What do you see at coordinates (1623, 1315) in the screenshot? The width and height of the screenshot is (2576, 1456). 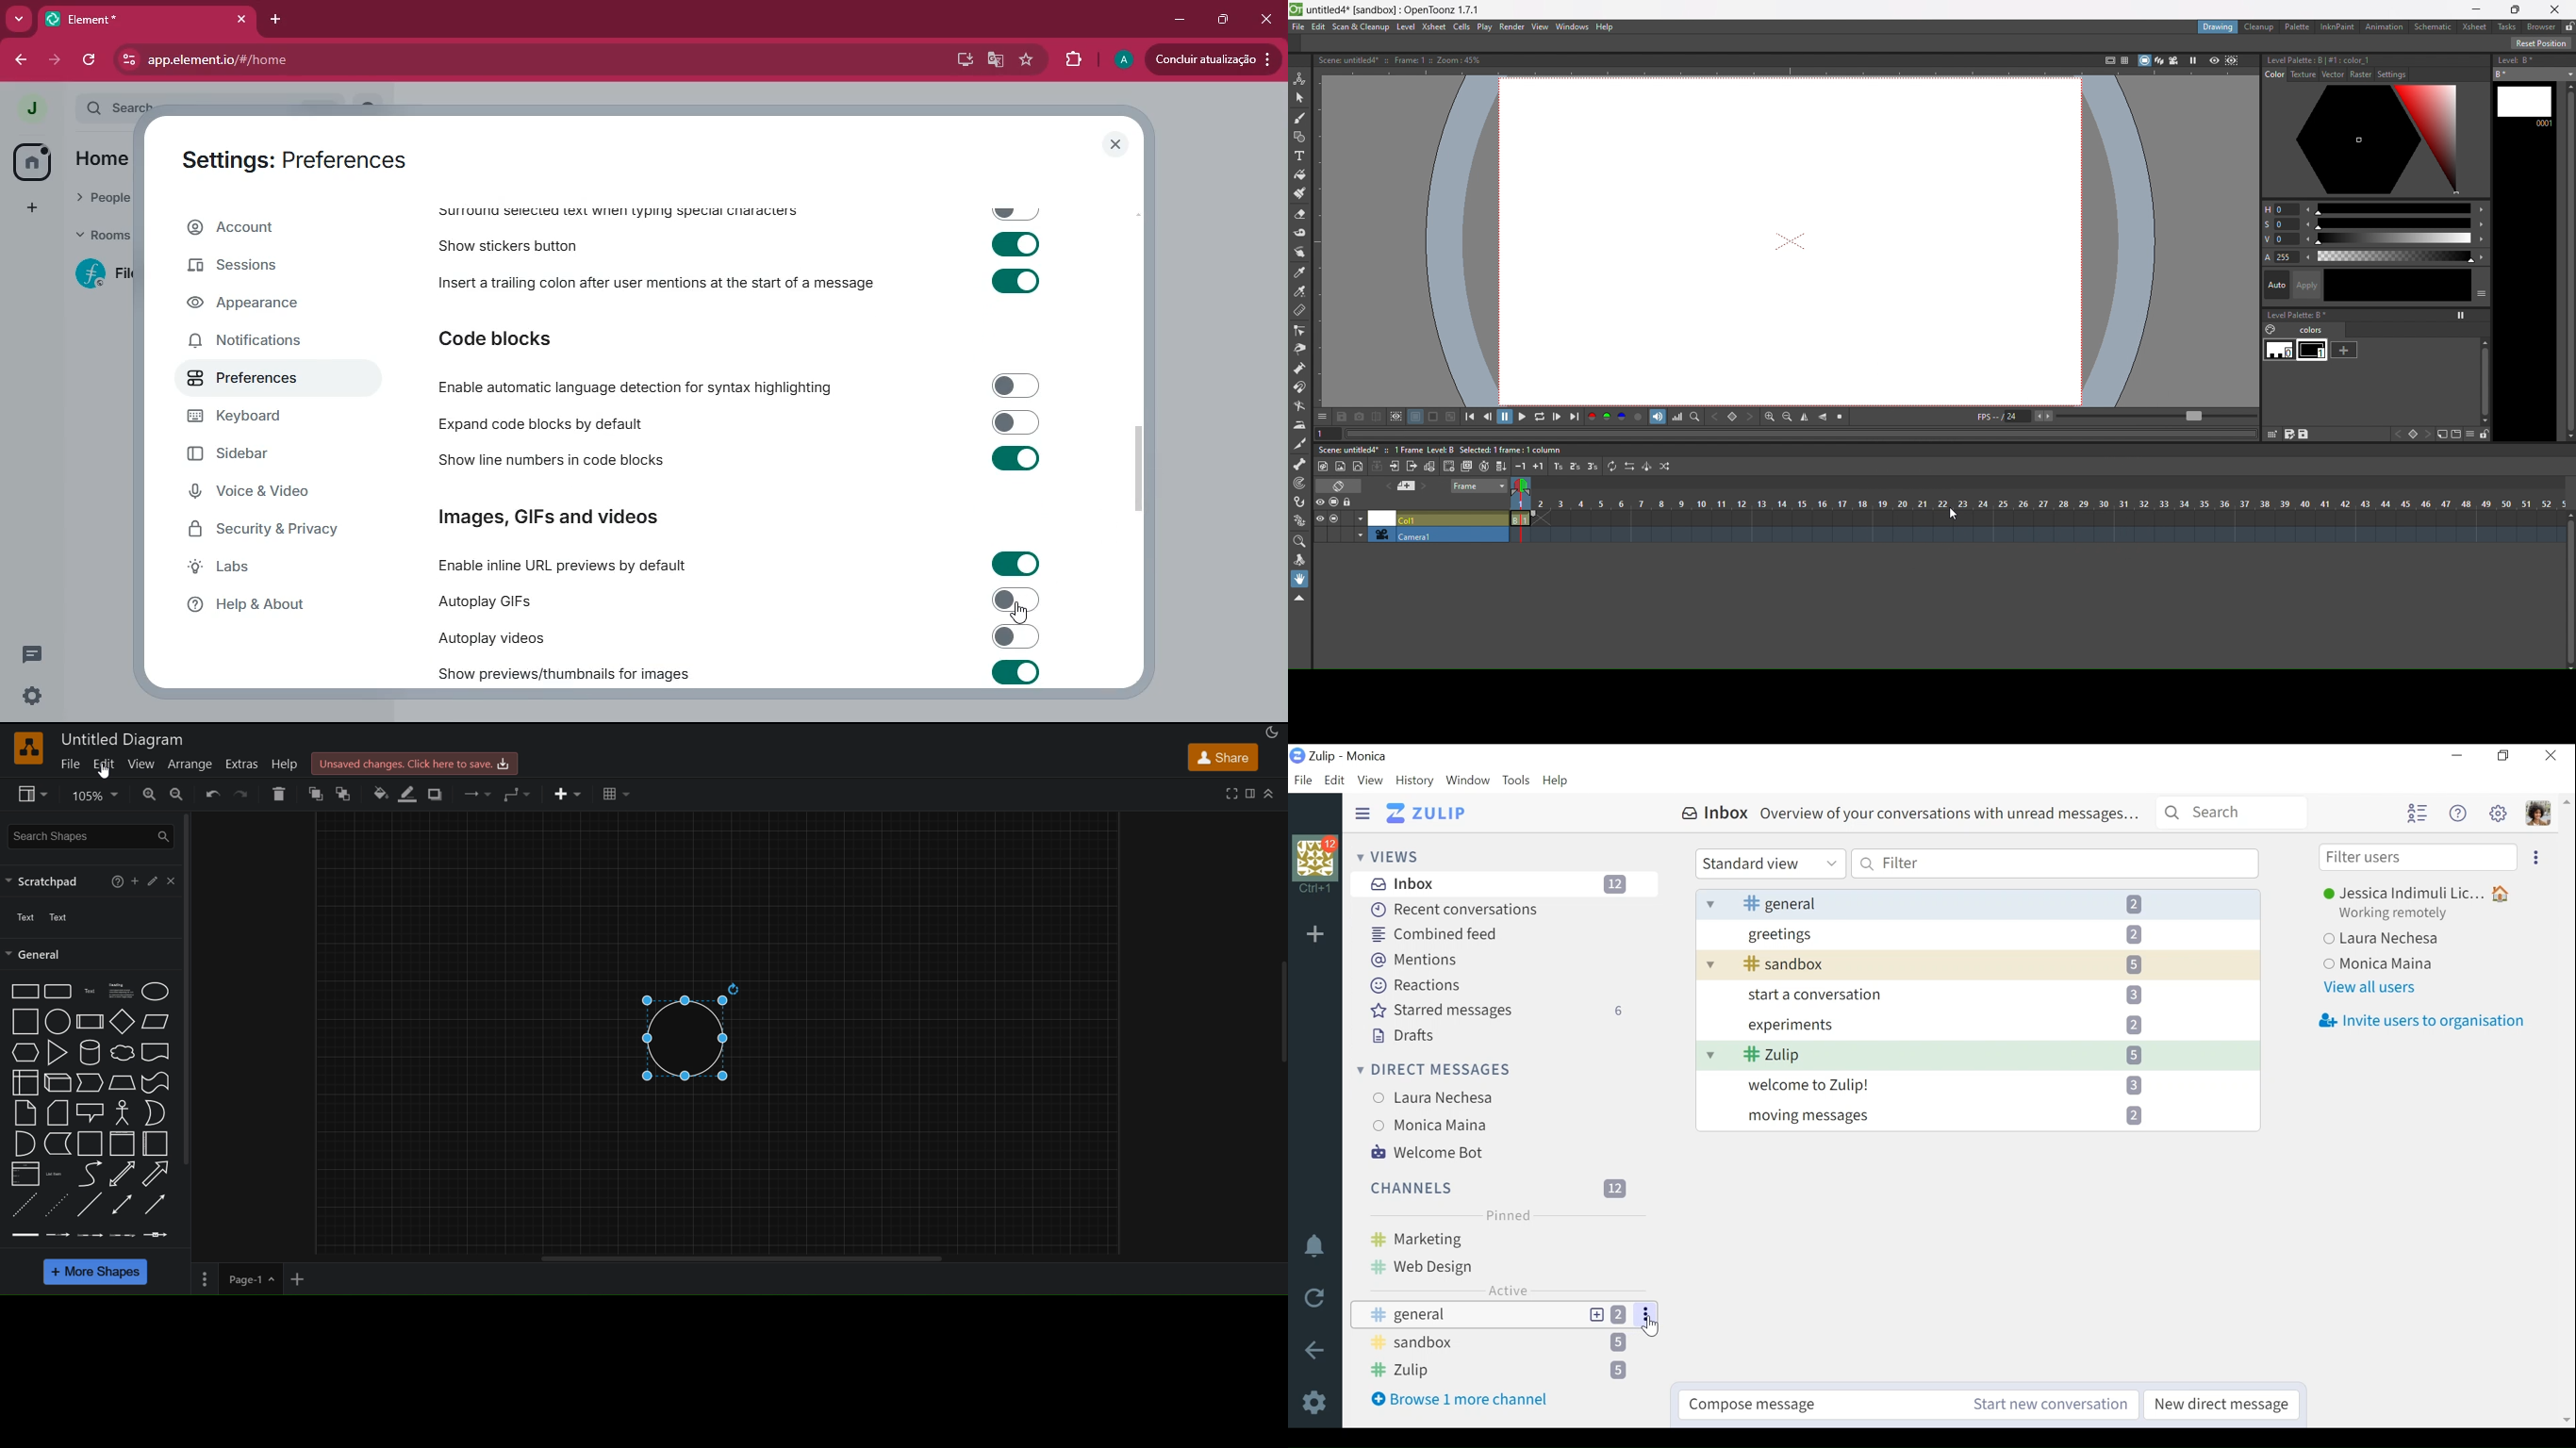 I see `2` at bounding box center [1623, 1315].